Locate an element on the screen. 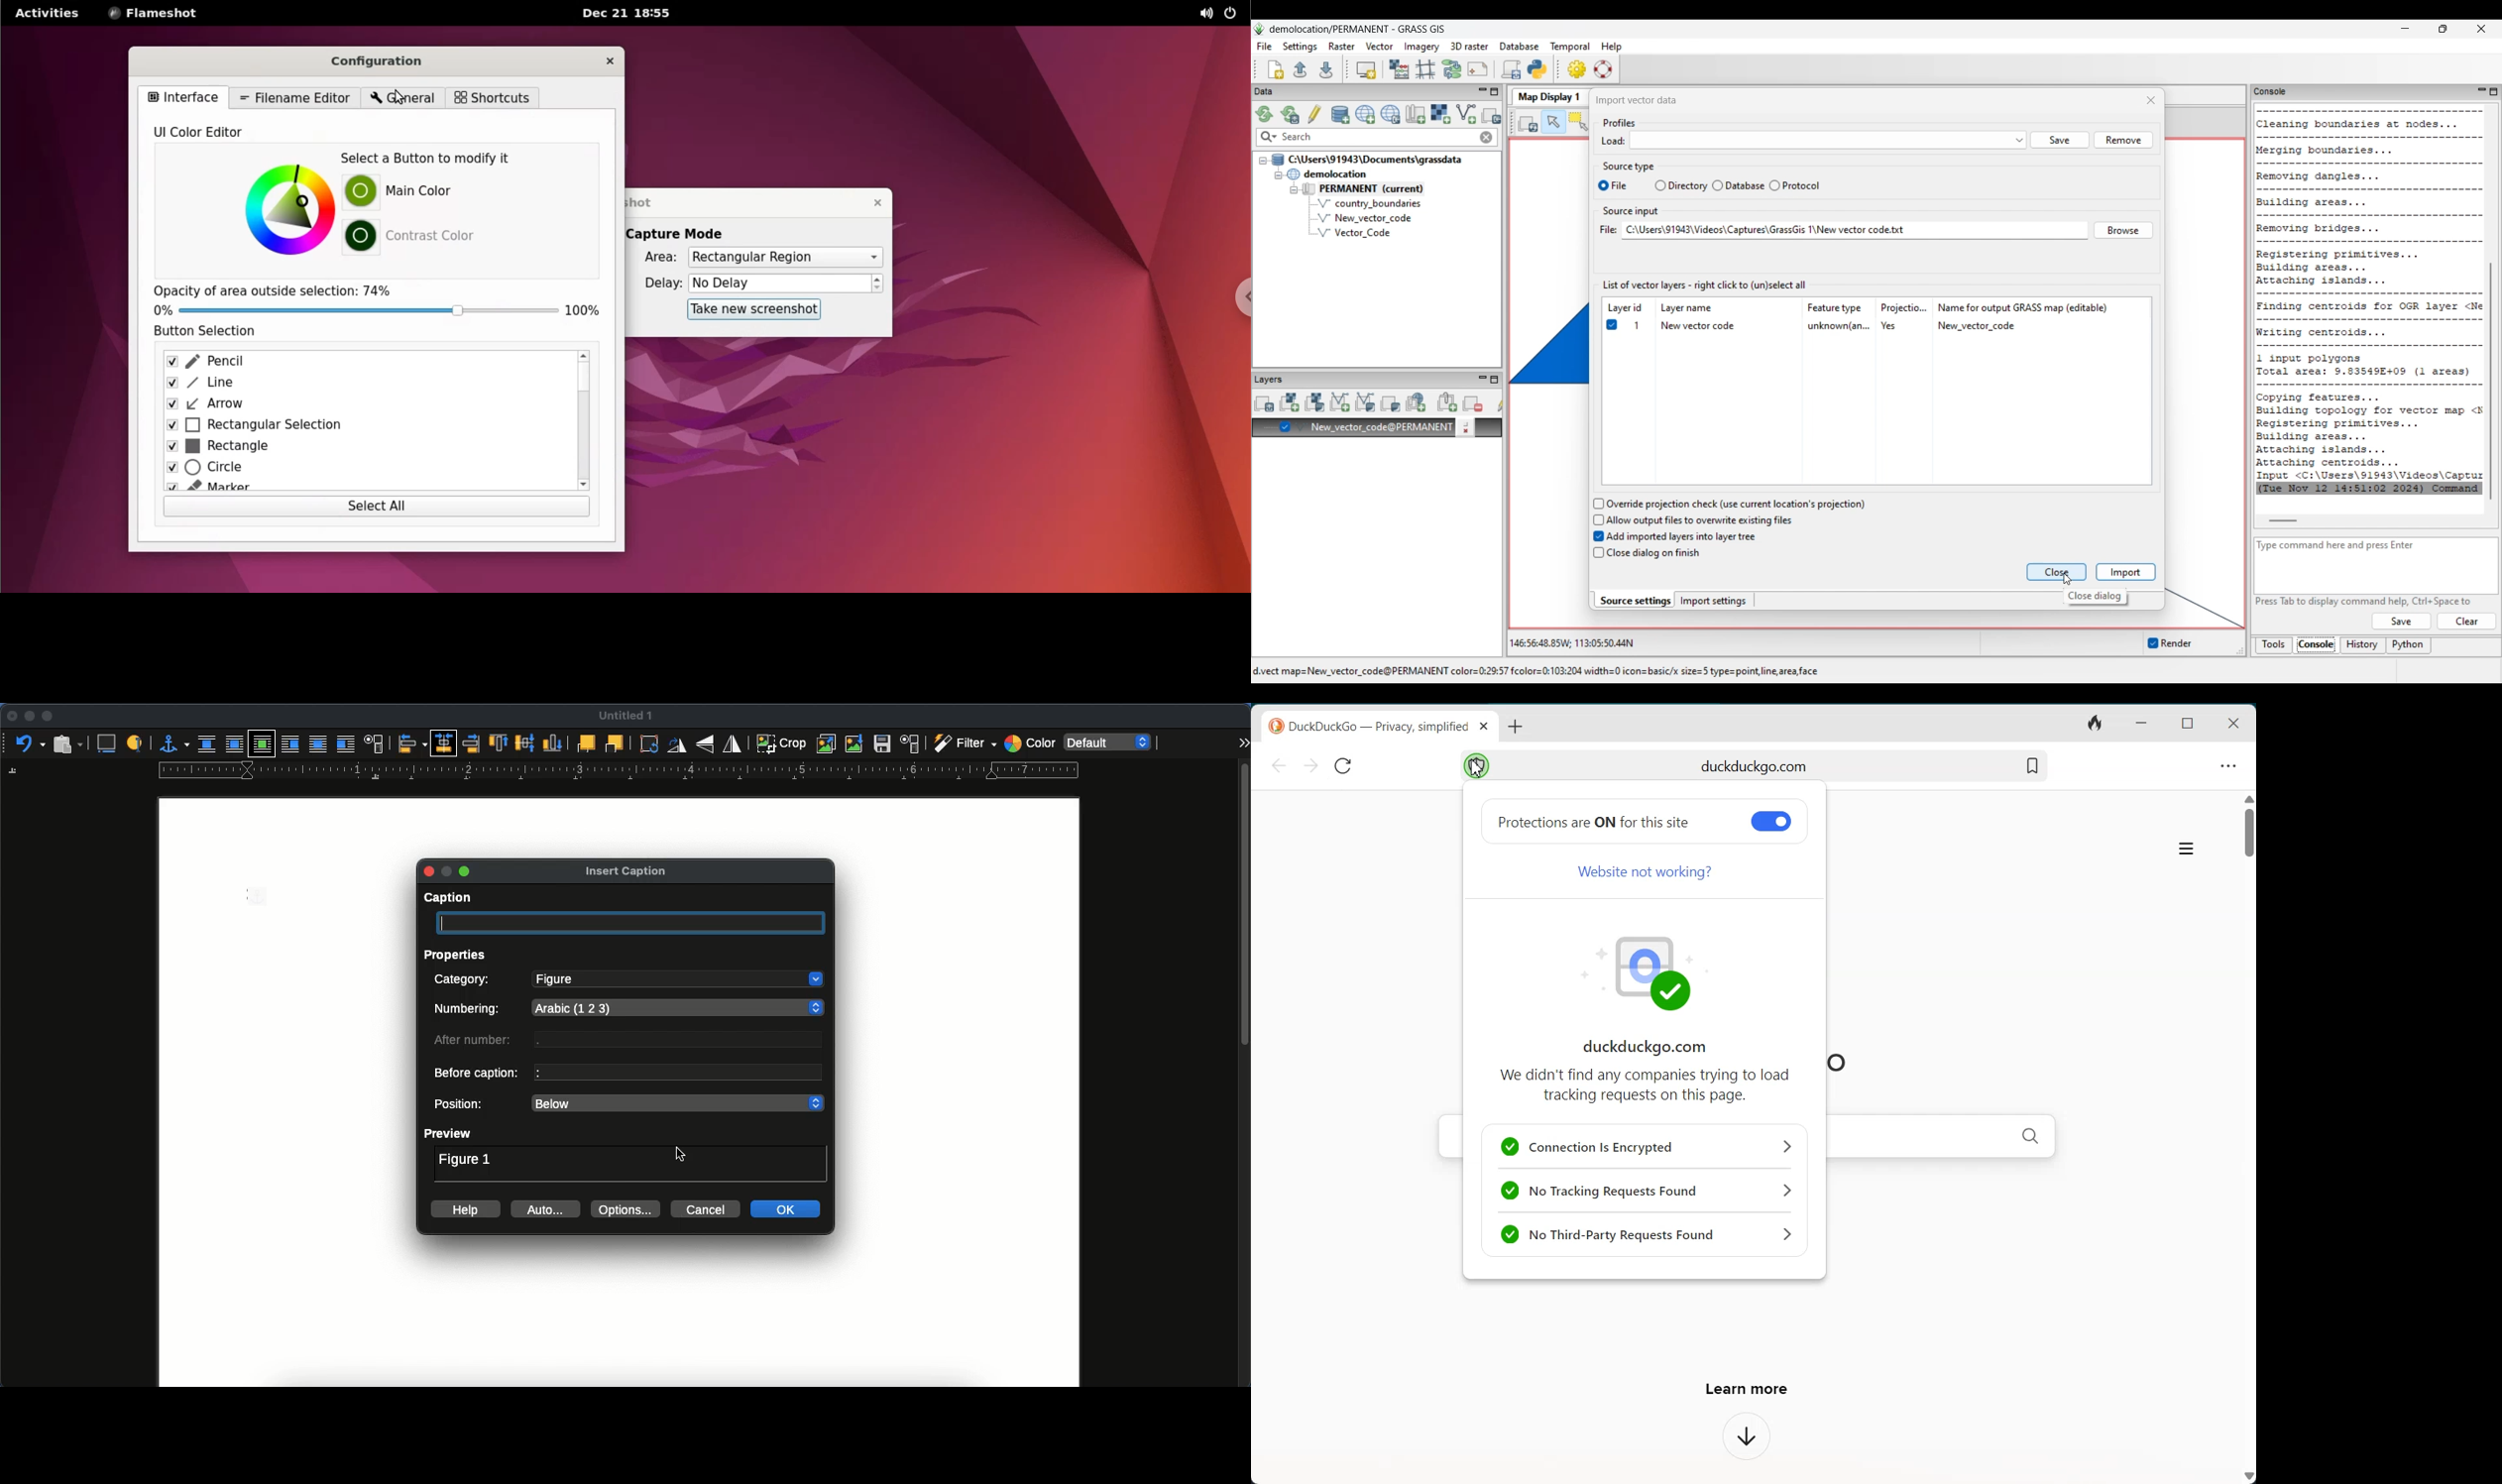 The width and height of the screenshot is (2520, 1484). before is located at coordinates (293, 745).